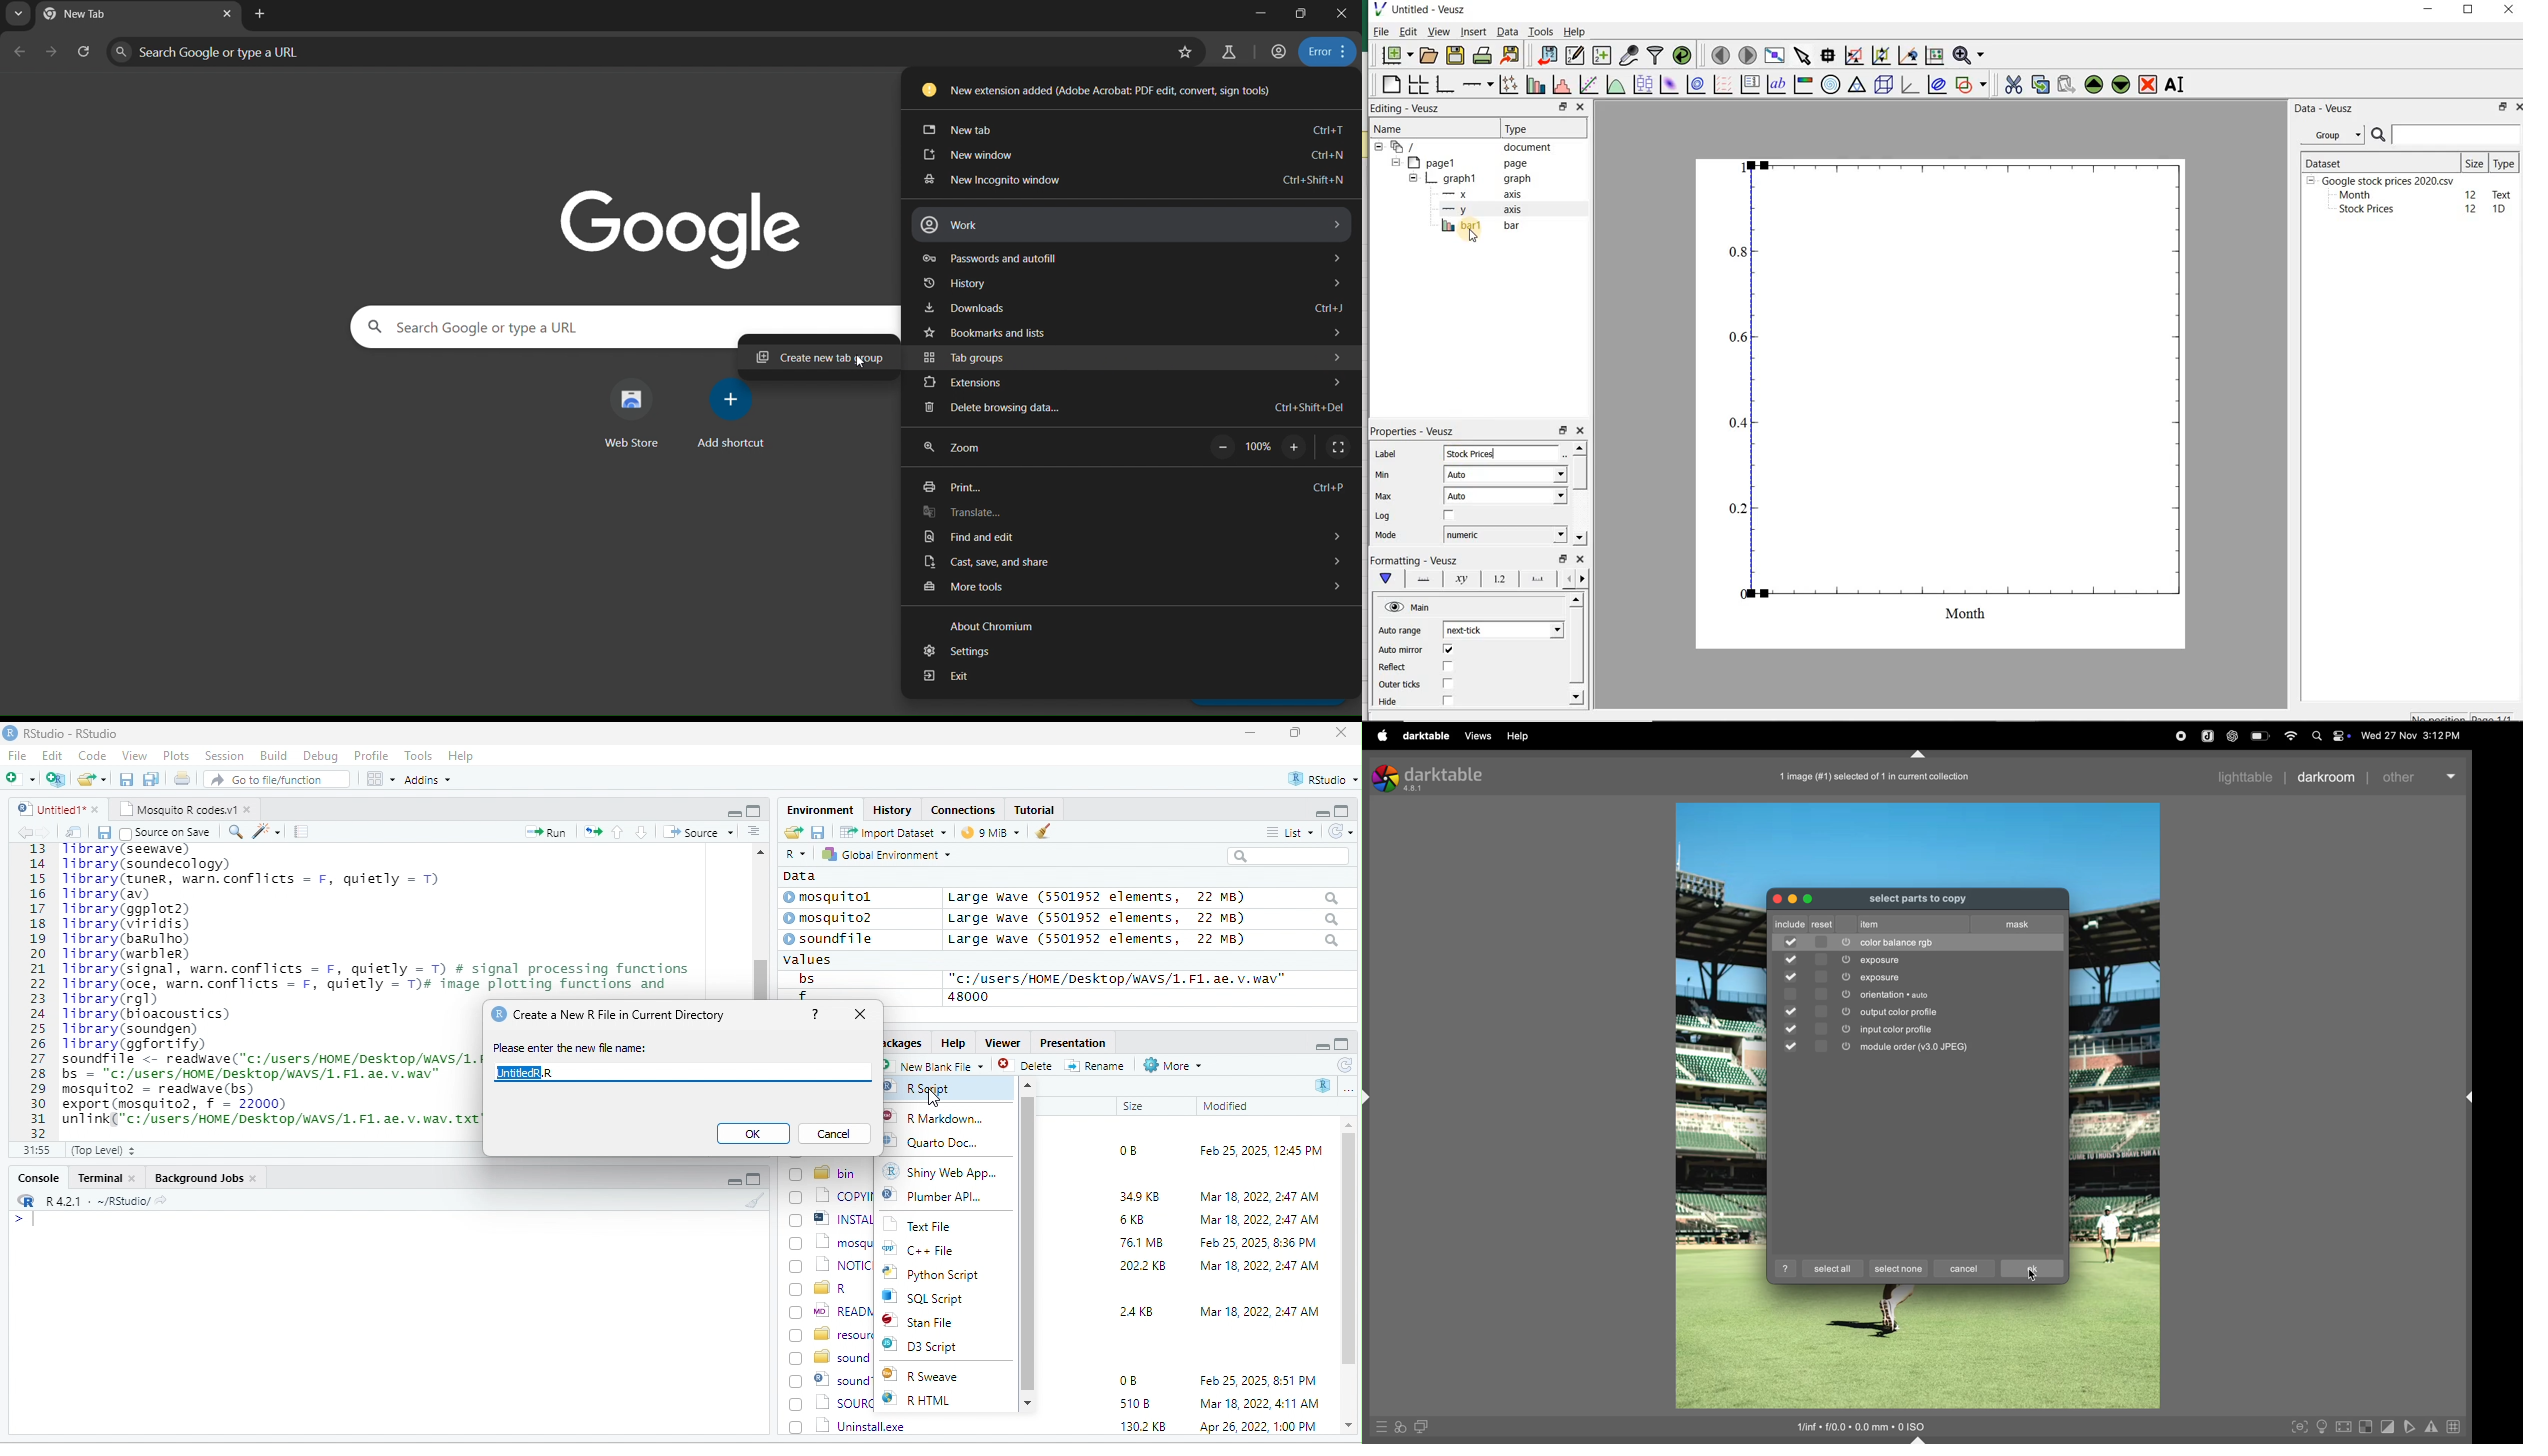 The image size is (2548, 1456). What do you see at coordinates (128, 780) in the screenshot?
I see `save` at bounding box center [128, 780].